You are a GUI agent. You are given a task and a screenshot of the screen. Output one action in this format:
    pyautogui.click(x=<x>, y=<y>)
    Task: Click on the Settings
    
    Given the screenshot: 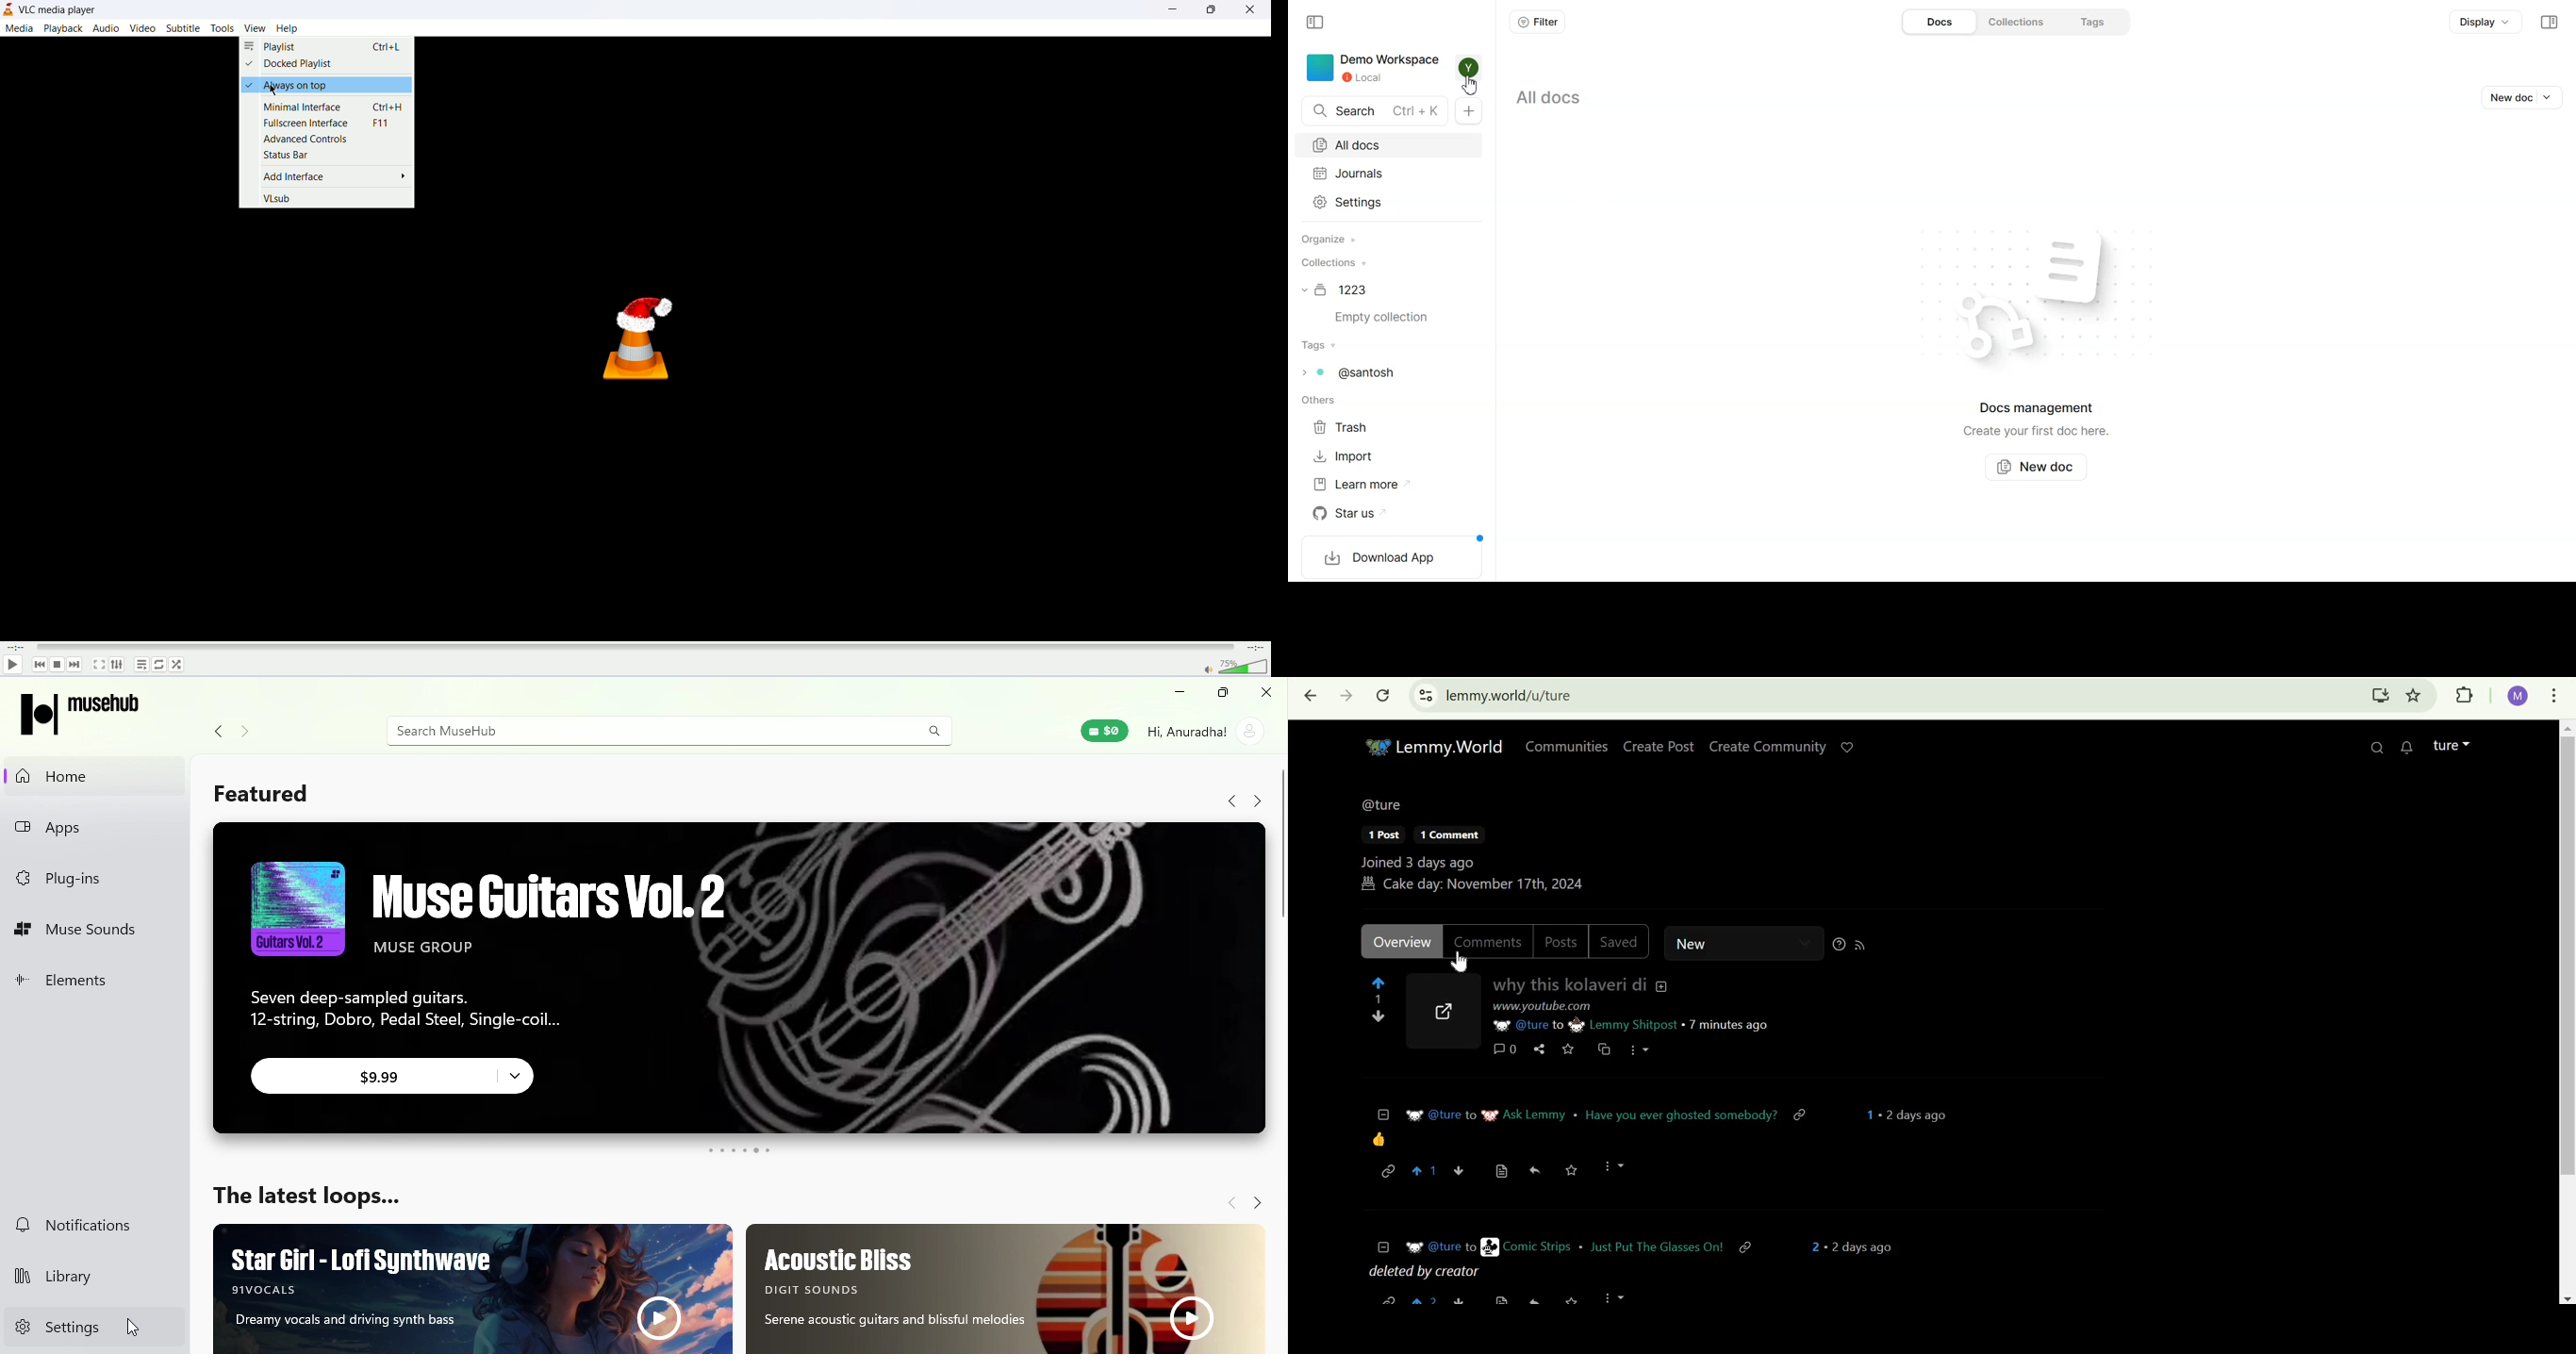 What is the action you would take?
    pyautogui.click(x=91, y=1328)
    